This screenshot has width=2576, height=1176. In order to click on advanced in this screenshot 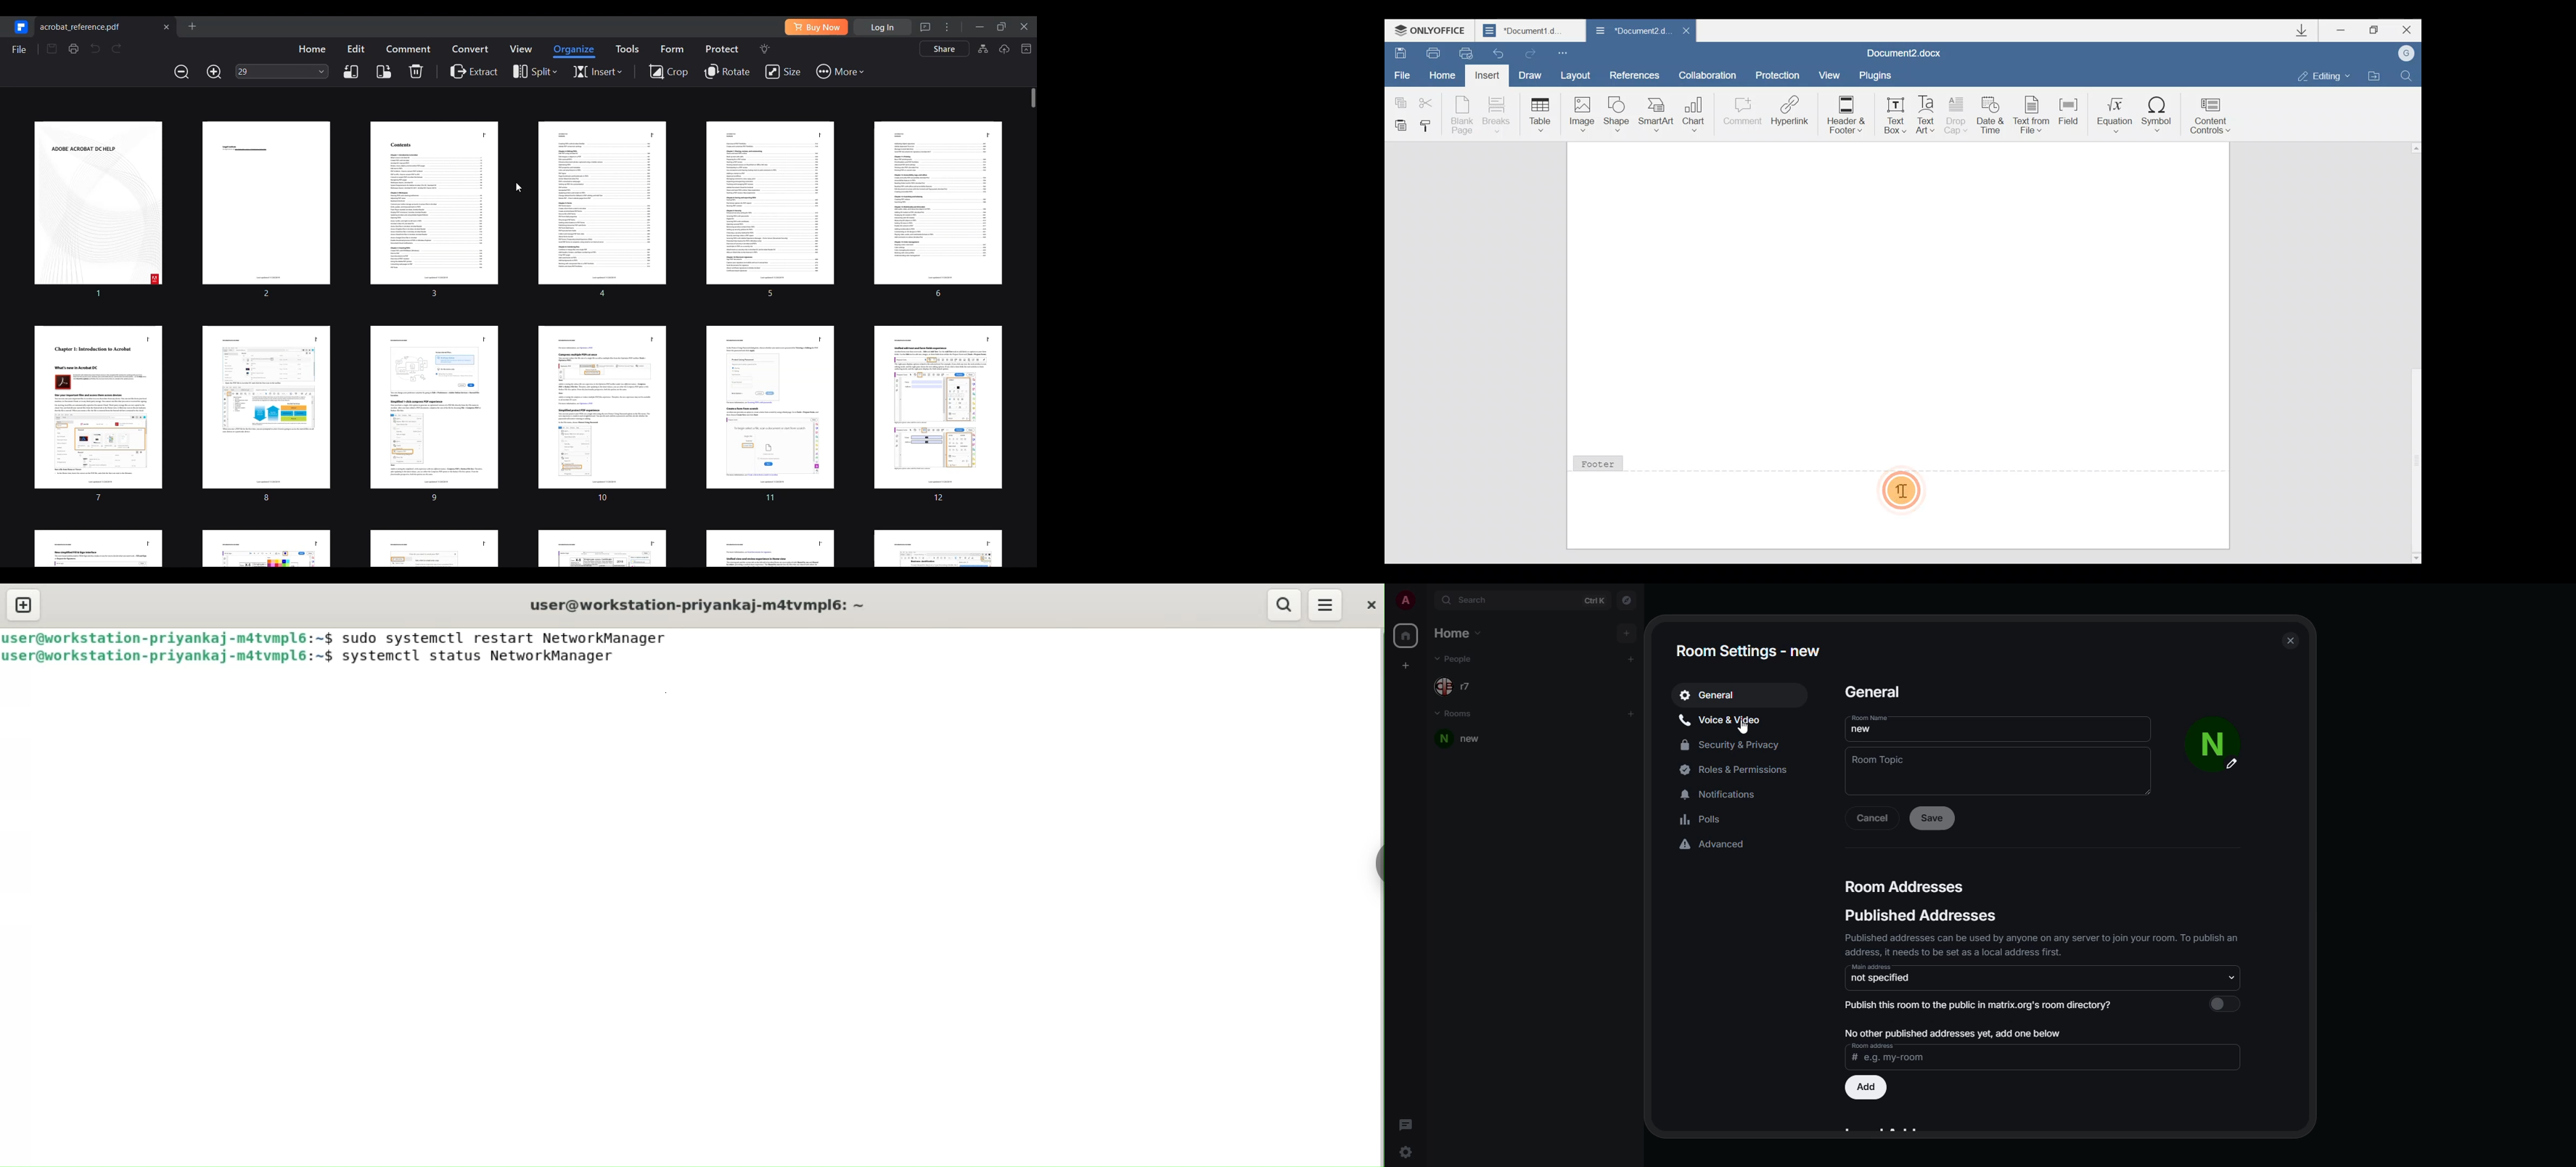, I will do `click(1713, 845)`.